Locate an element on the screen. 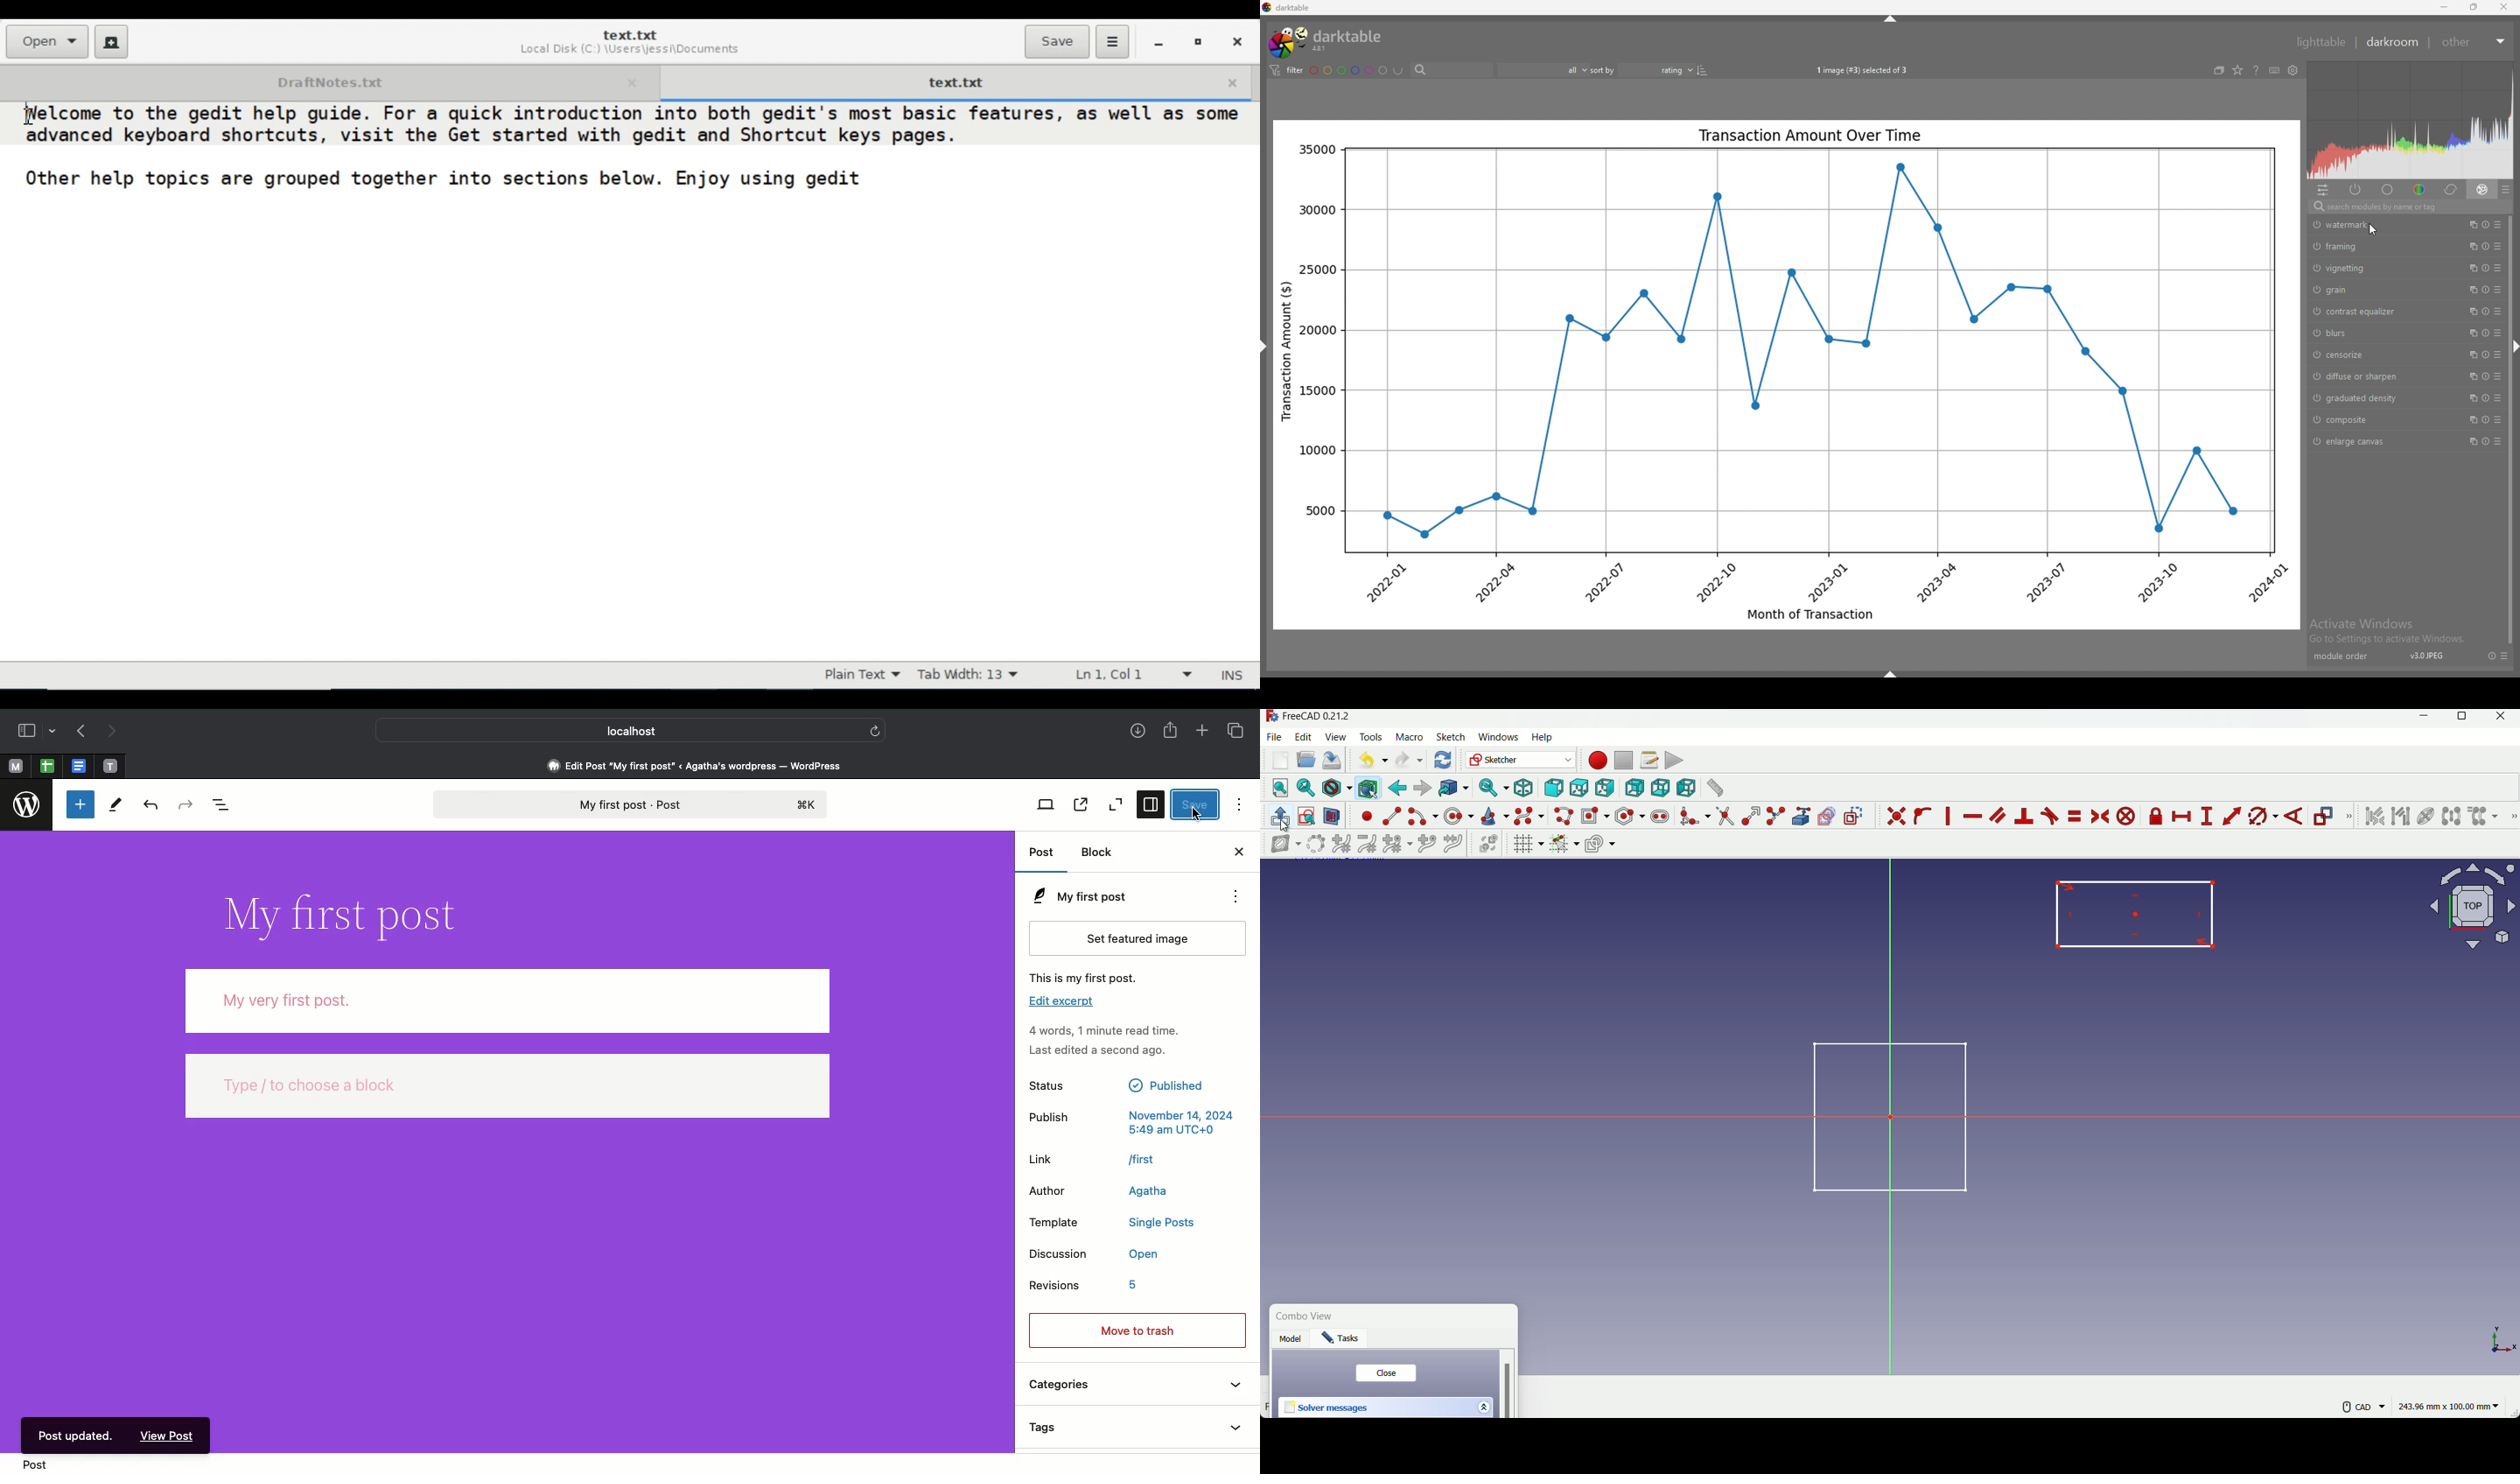 This screenshot has height=1484, width=2520. graduated density is located at coordinates (2377, 397).